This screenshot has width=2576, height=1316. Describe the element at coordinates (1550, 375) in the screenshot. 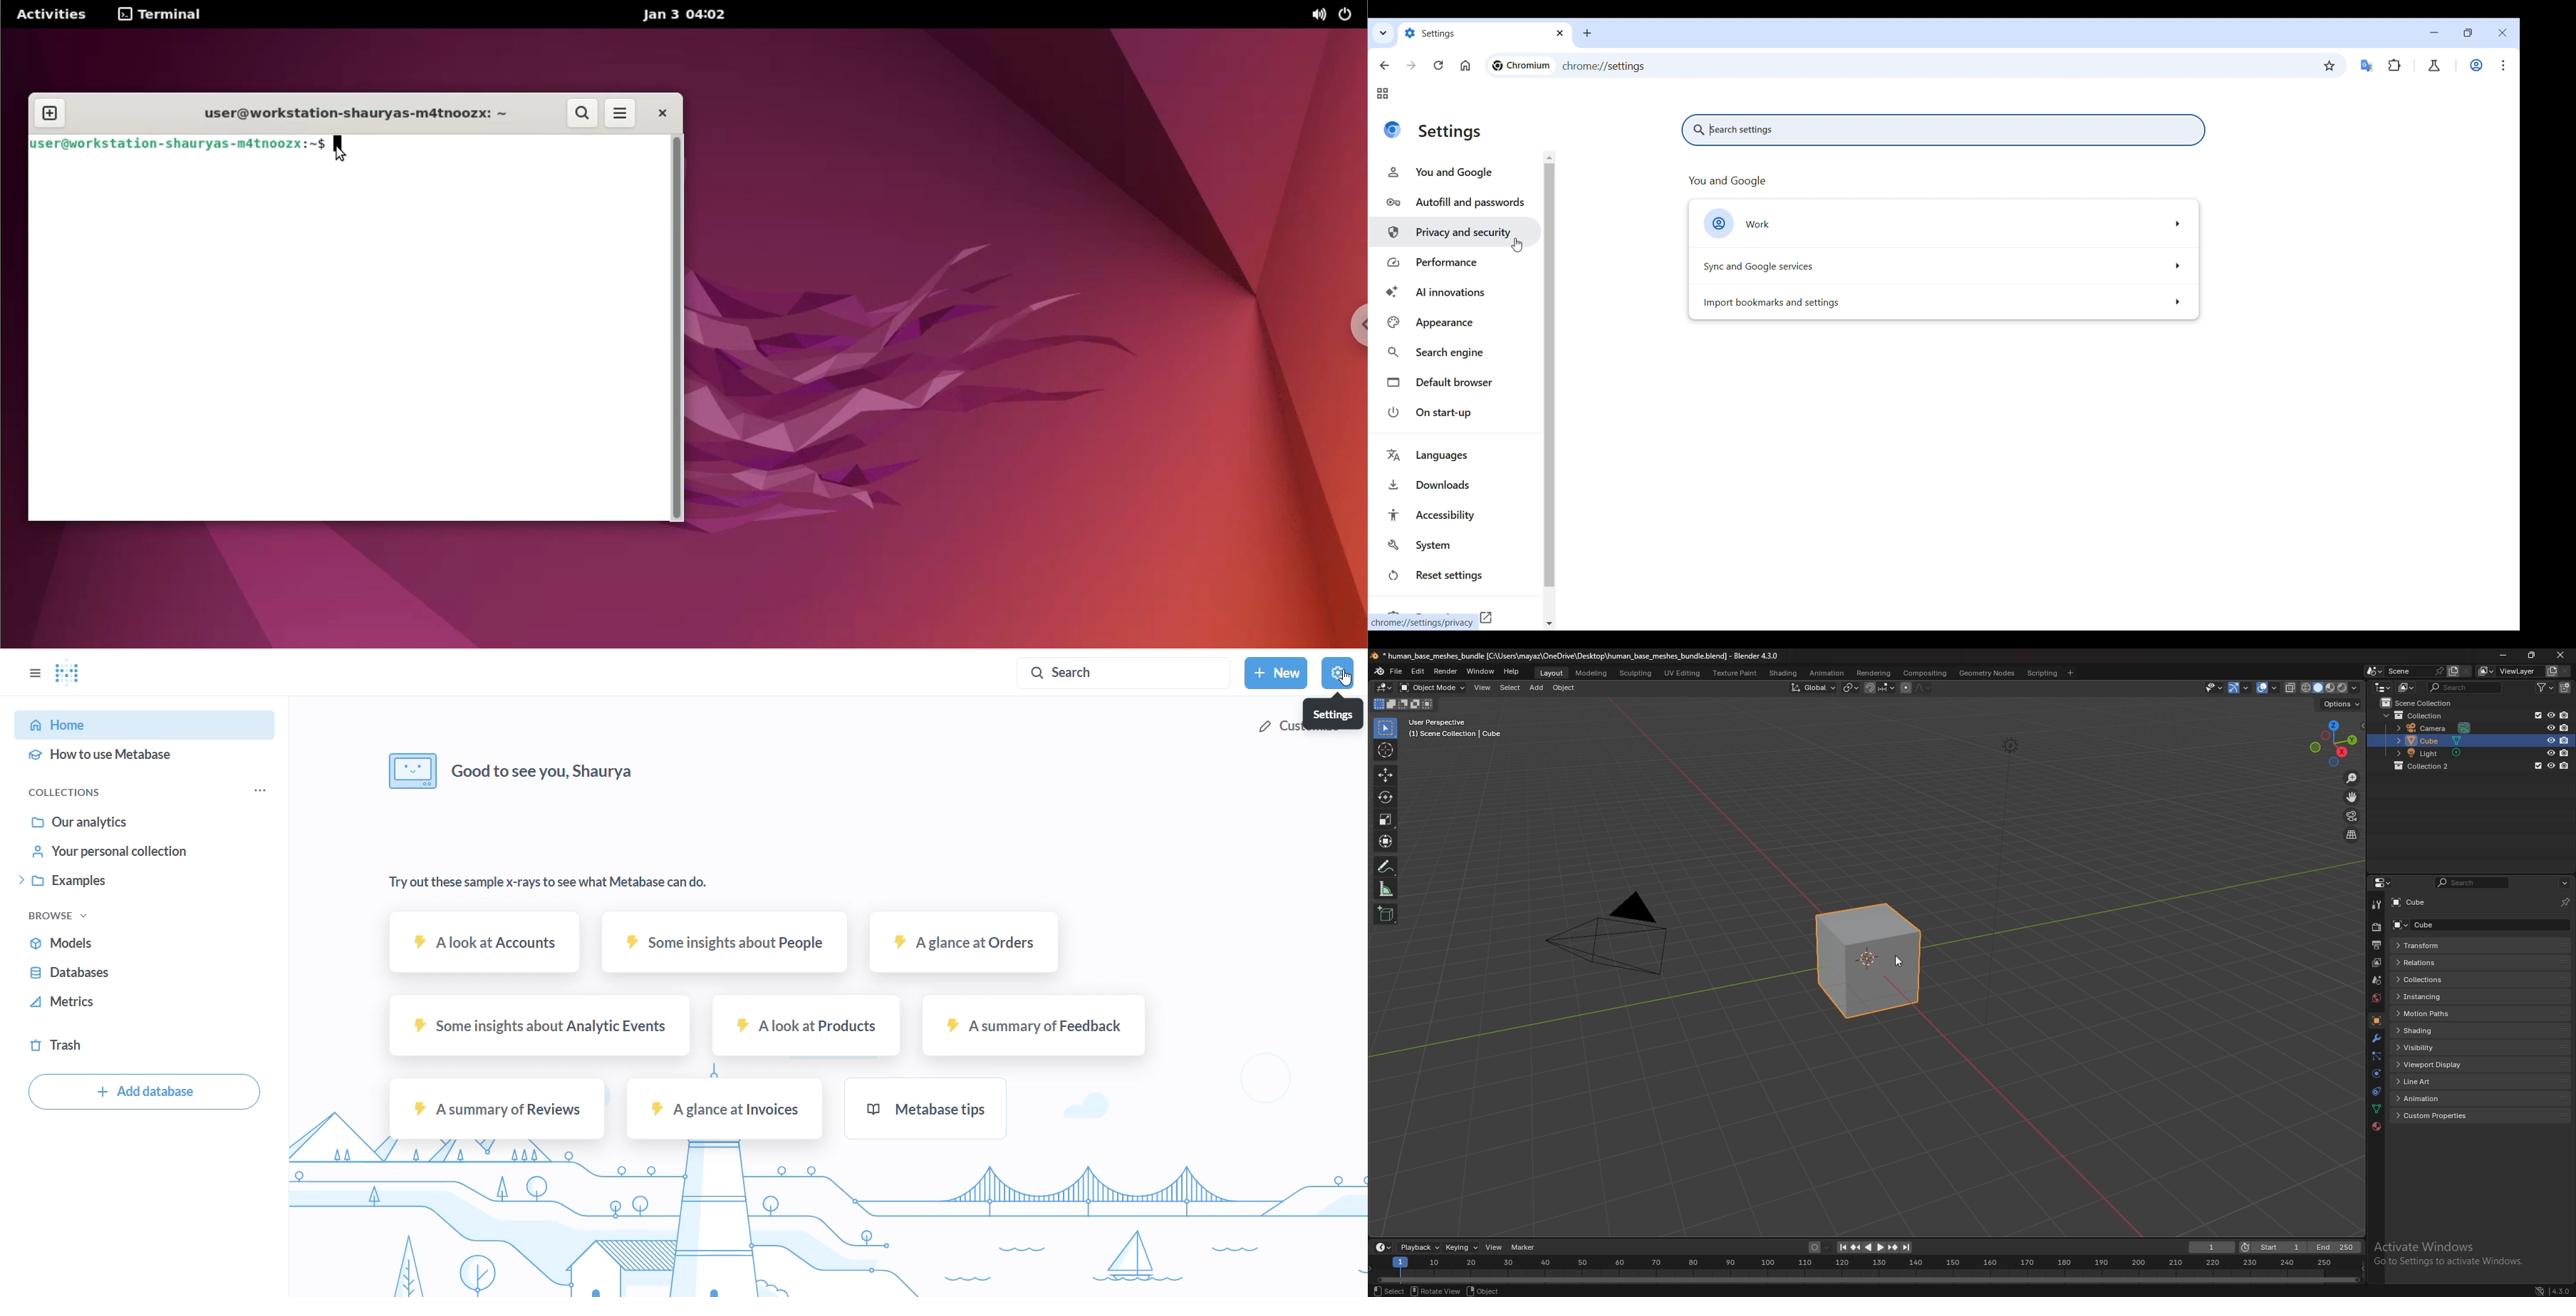

I see `Vertical slide bar` at that location.